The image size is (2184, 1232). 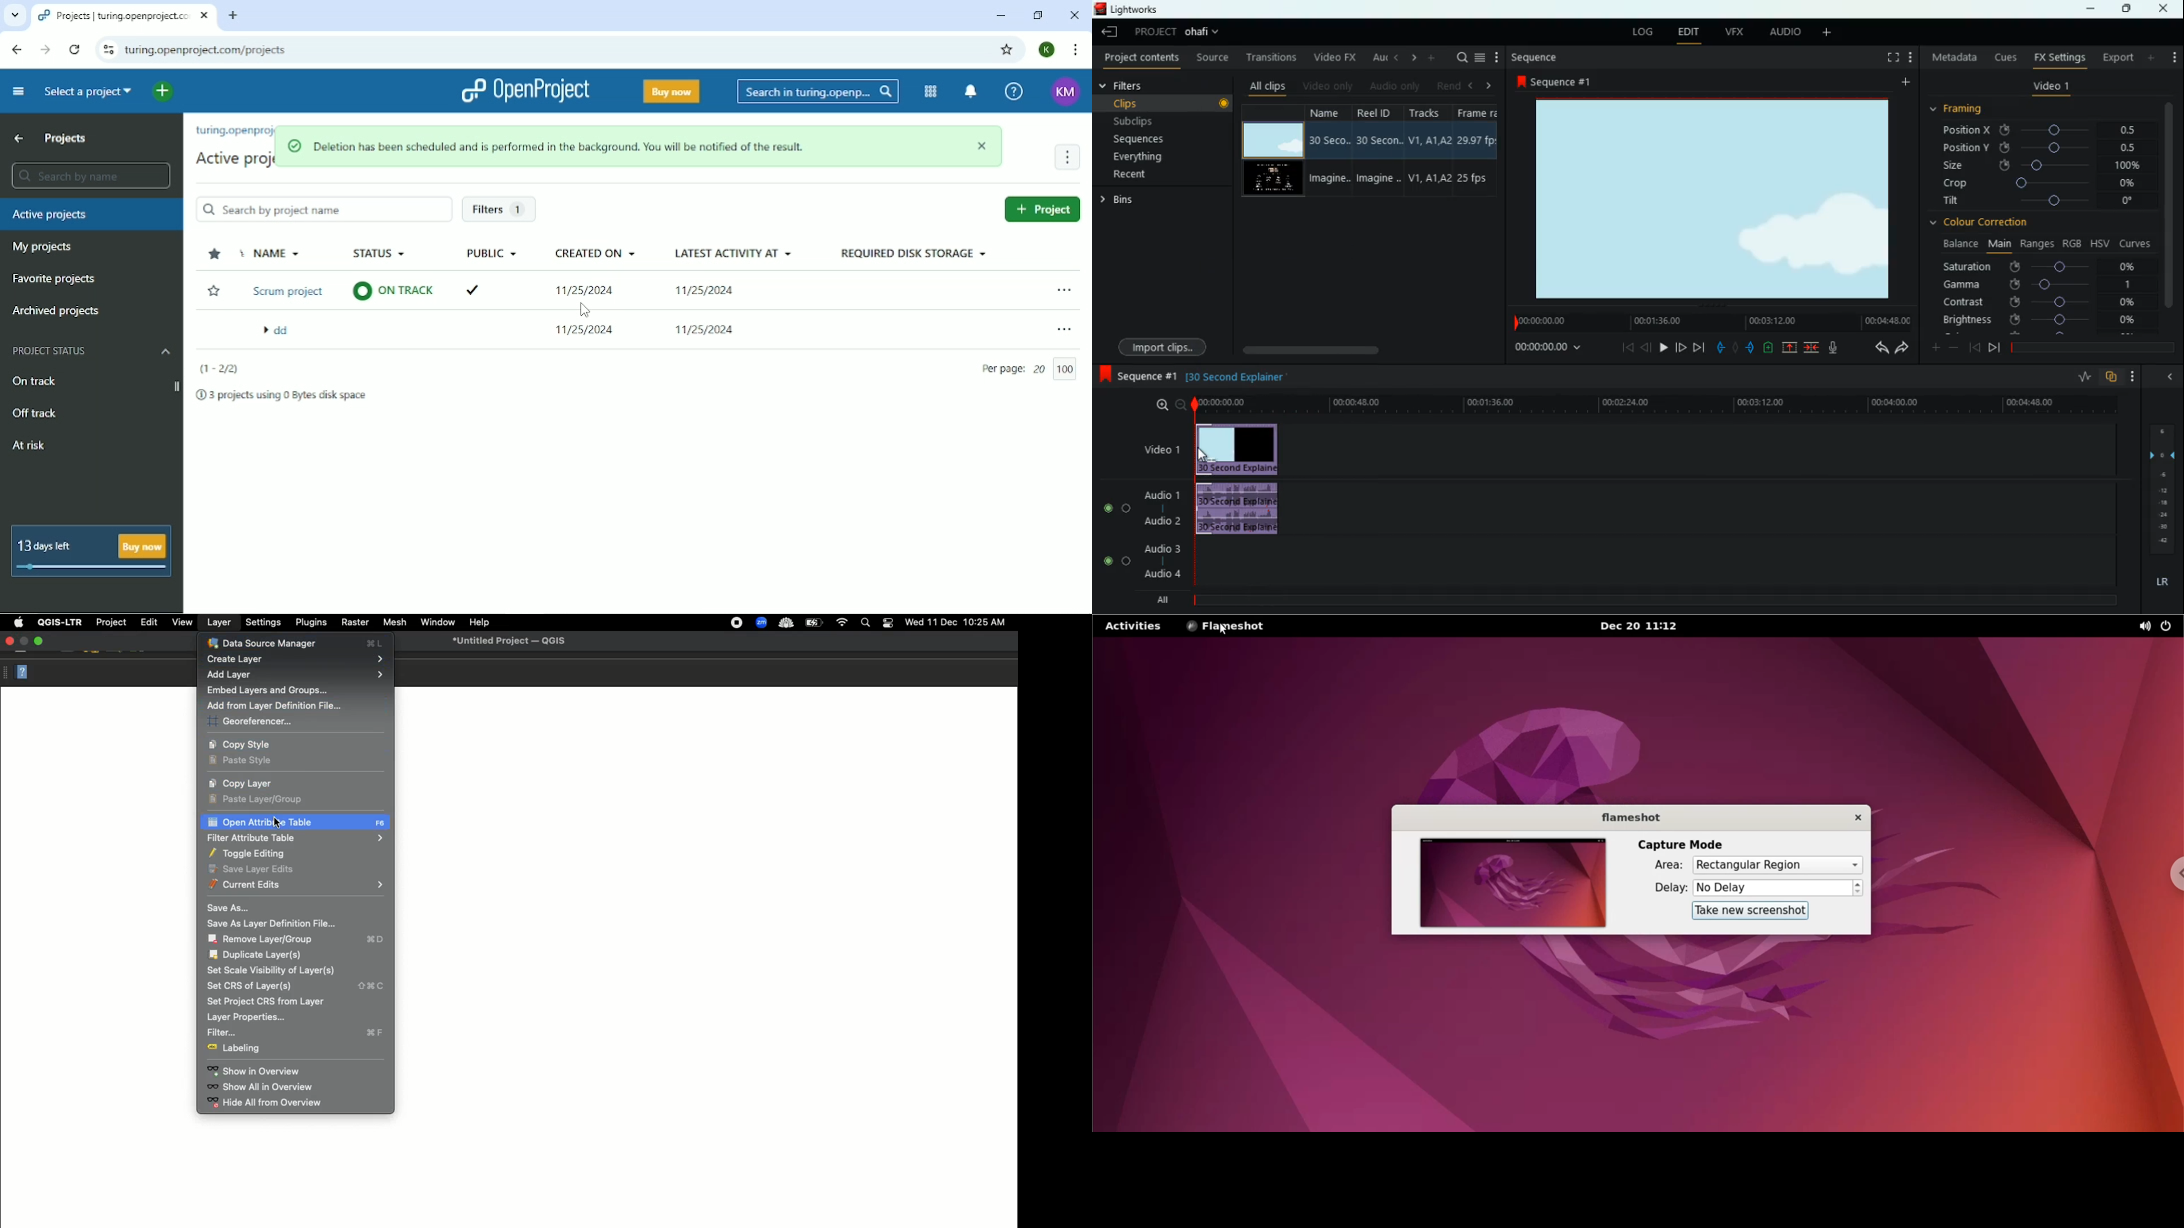 I want to click on add, so click(x=1905, y=81).